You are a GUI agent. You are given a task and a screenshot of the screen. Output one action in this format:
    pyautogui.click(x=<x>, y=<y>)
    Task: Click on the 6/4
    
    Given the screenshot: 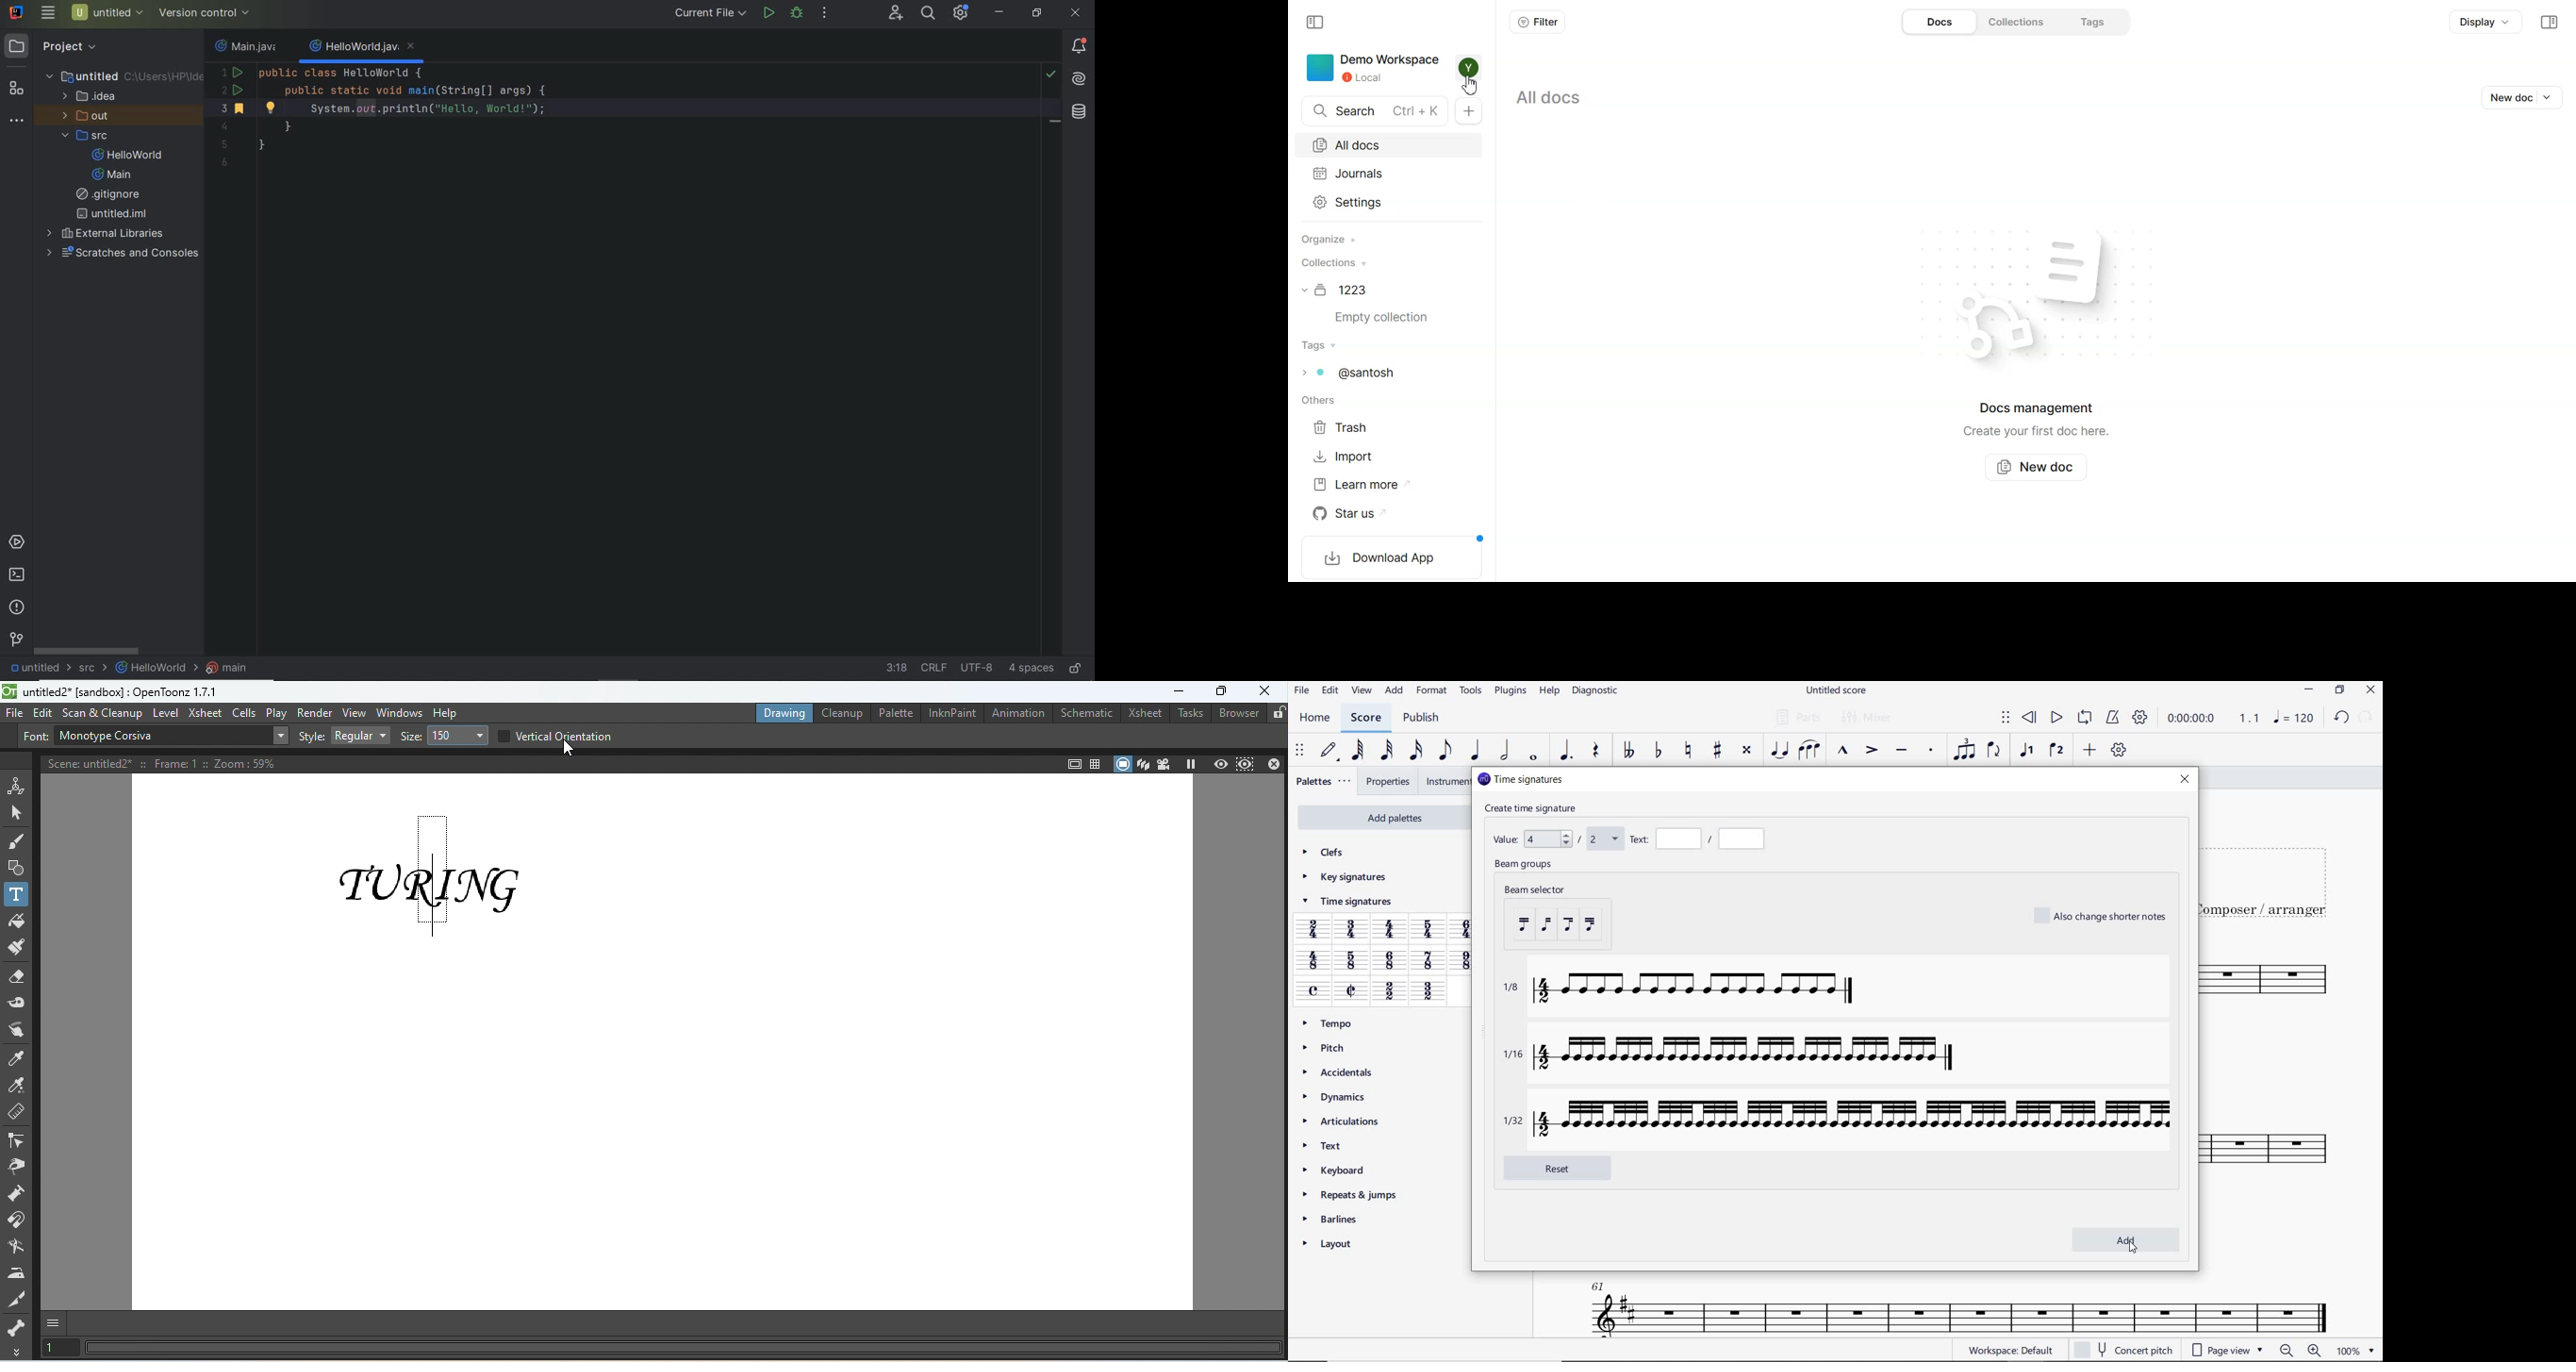 What is the action you would take?
    pyautogui.click(x=1466, y=929)
    